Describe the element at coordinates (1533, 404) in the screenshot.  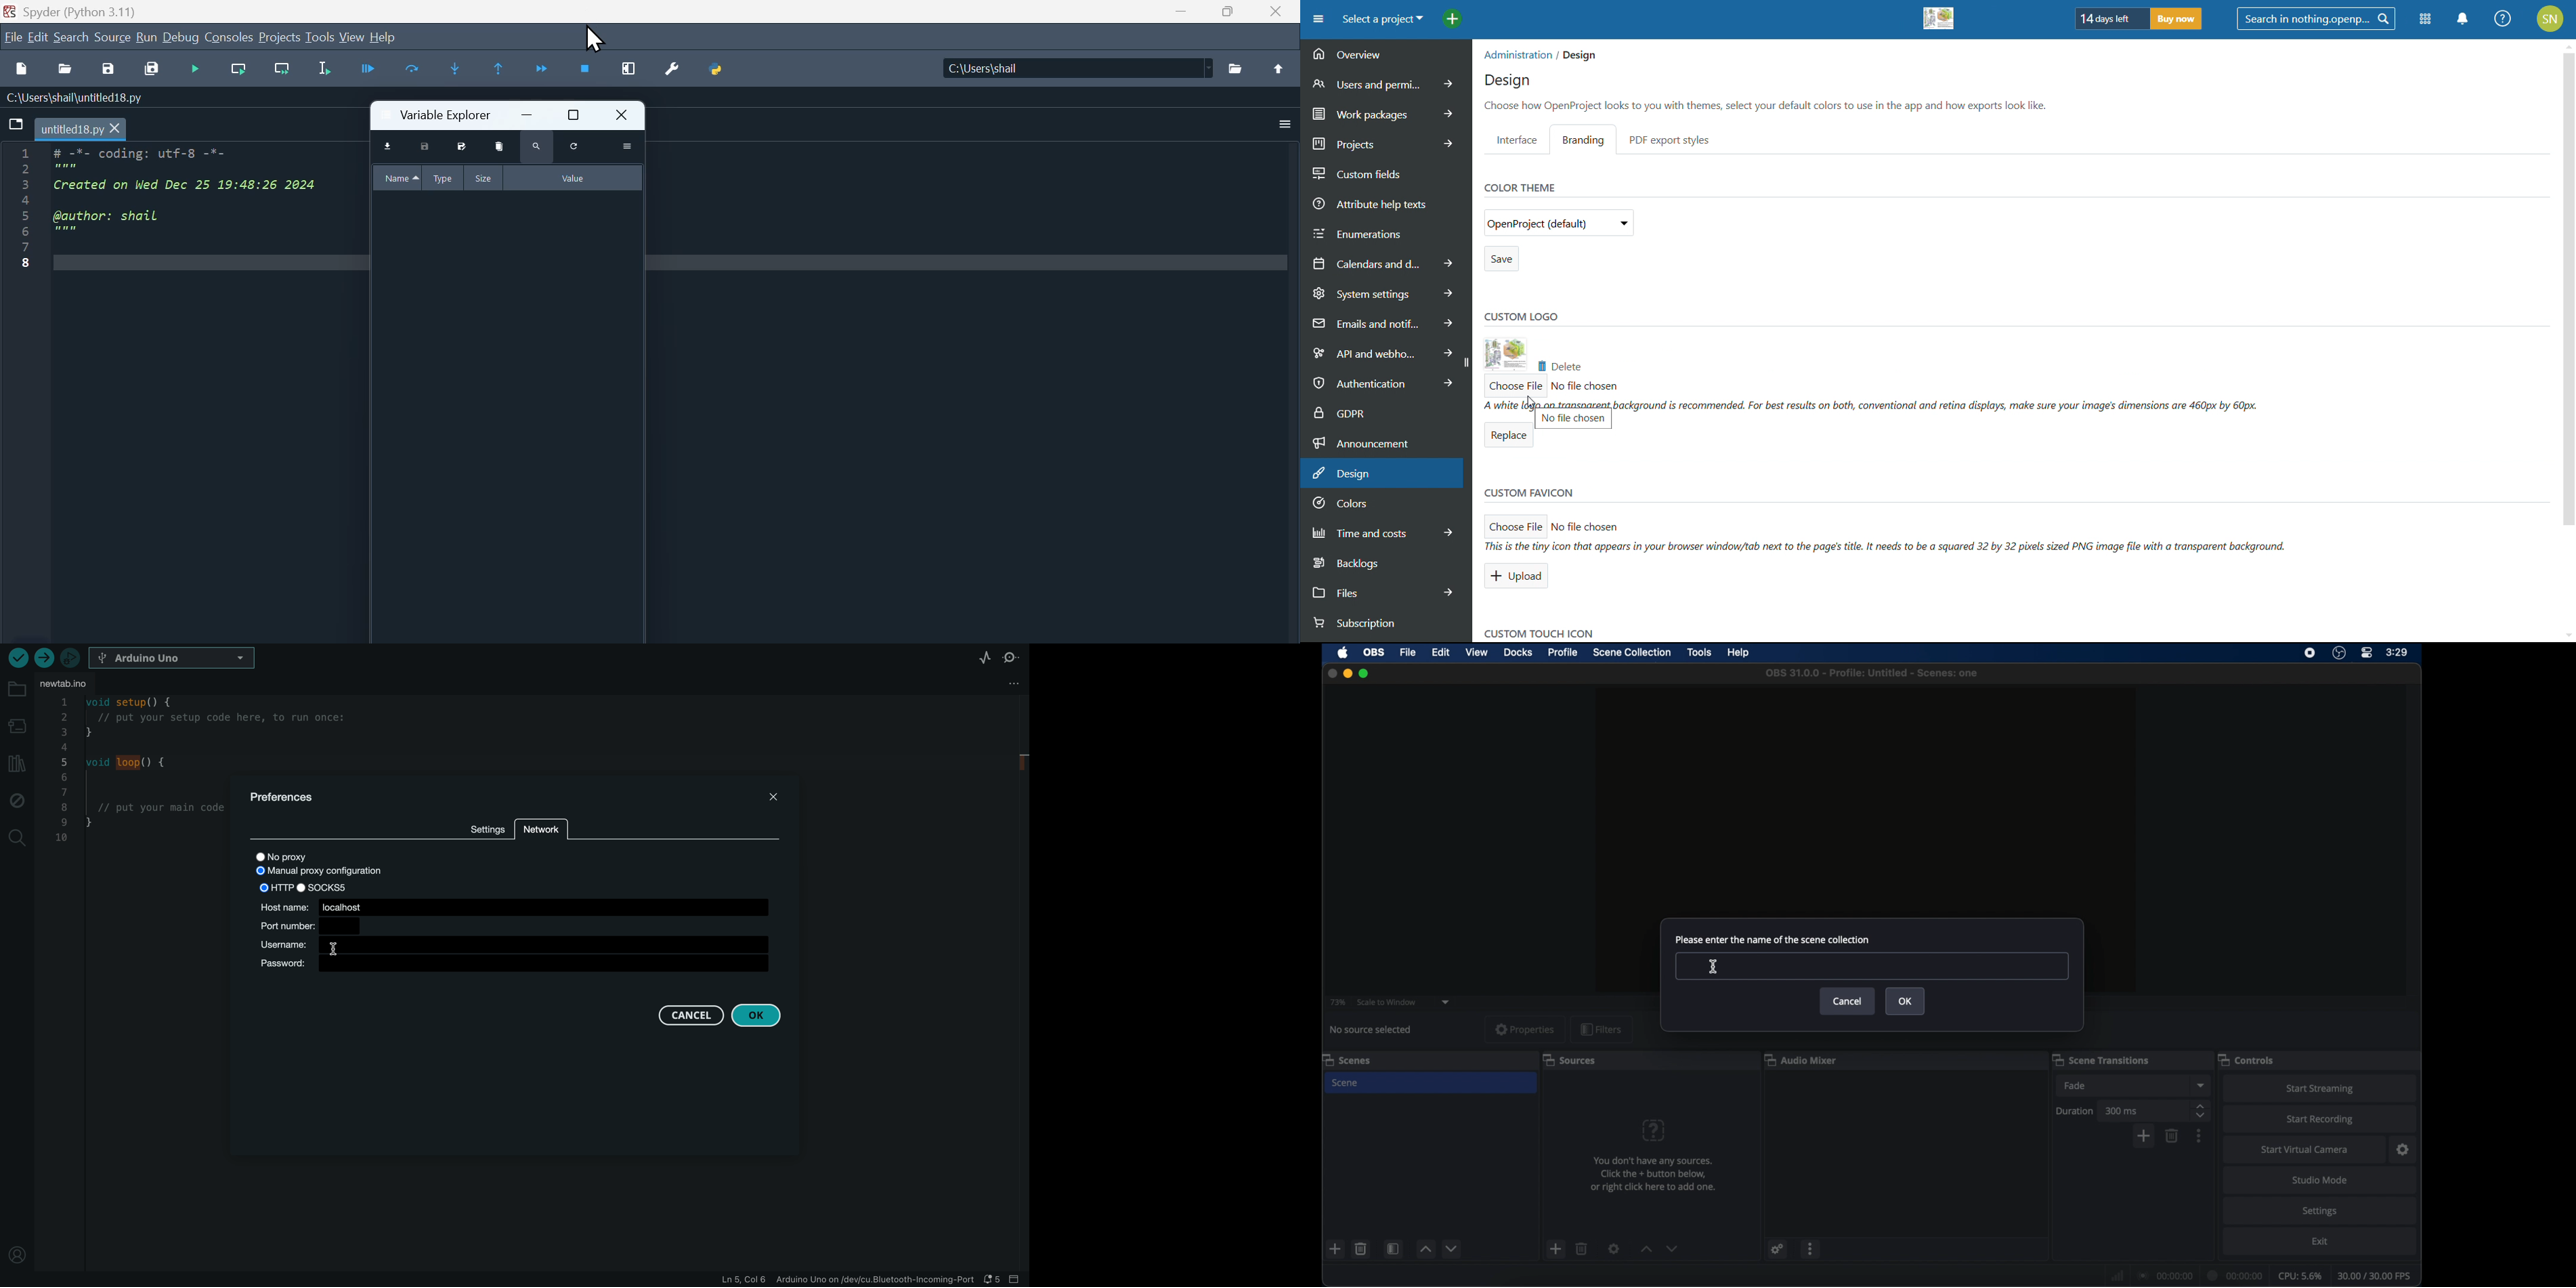
I see `cursor` at that location.